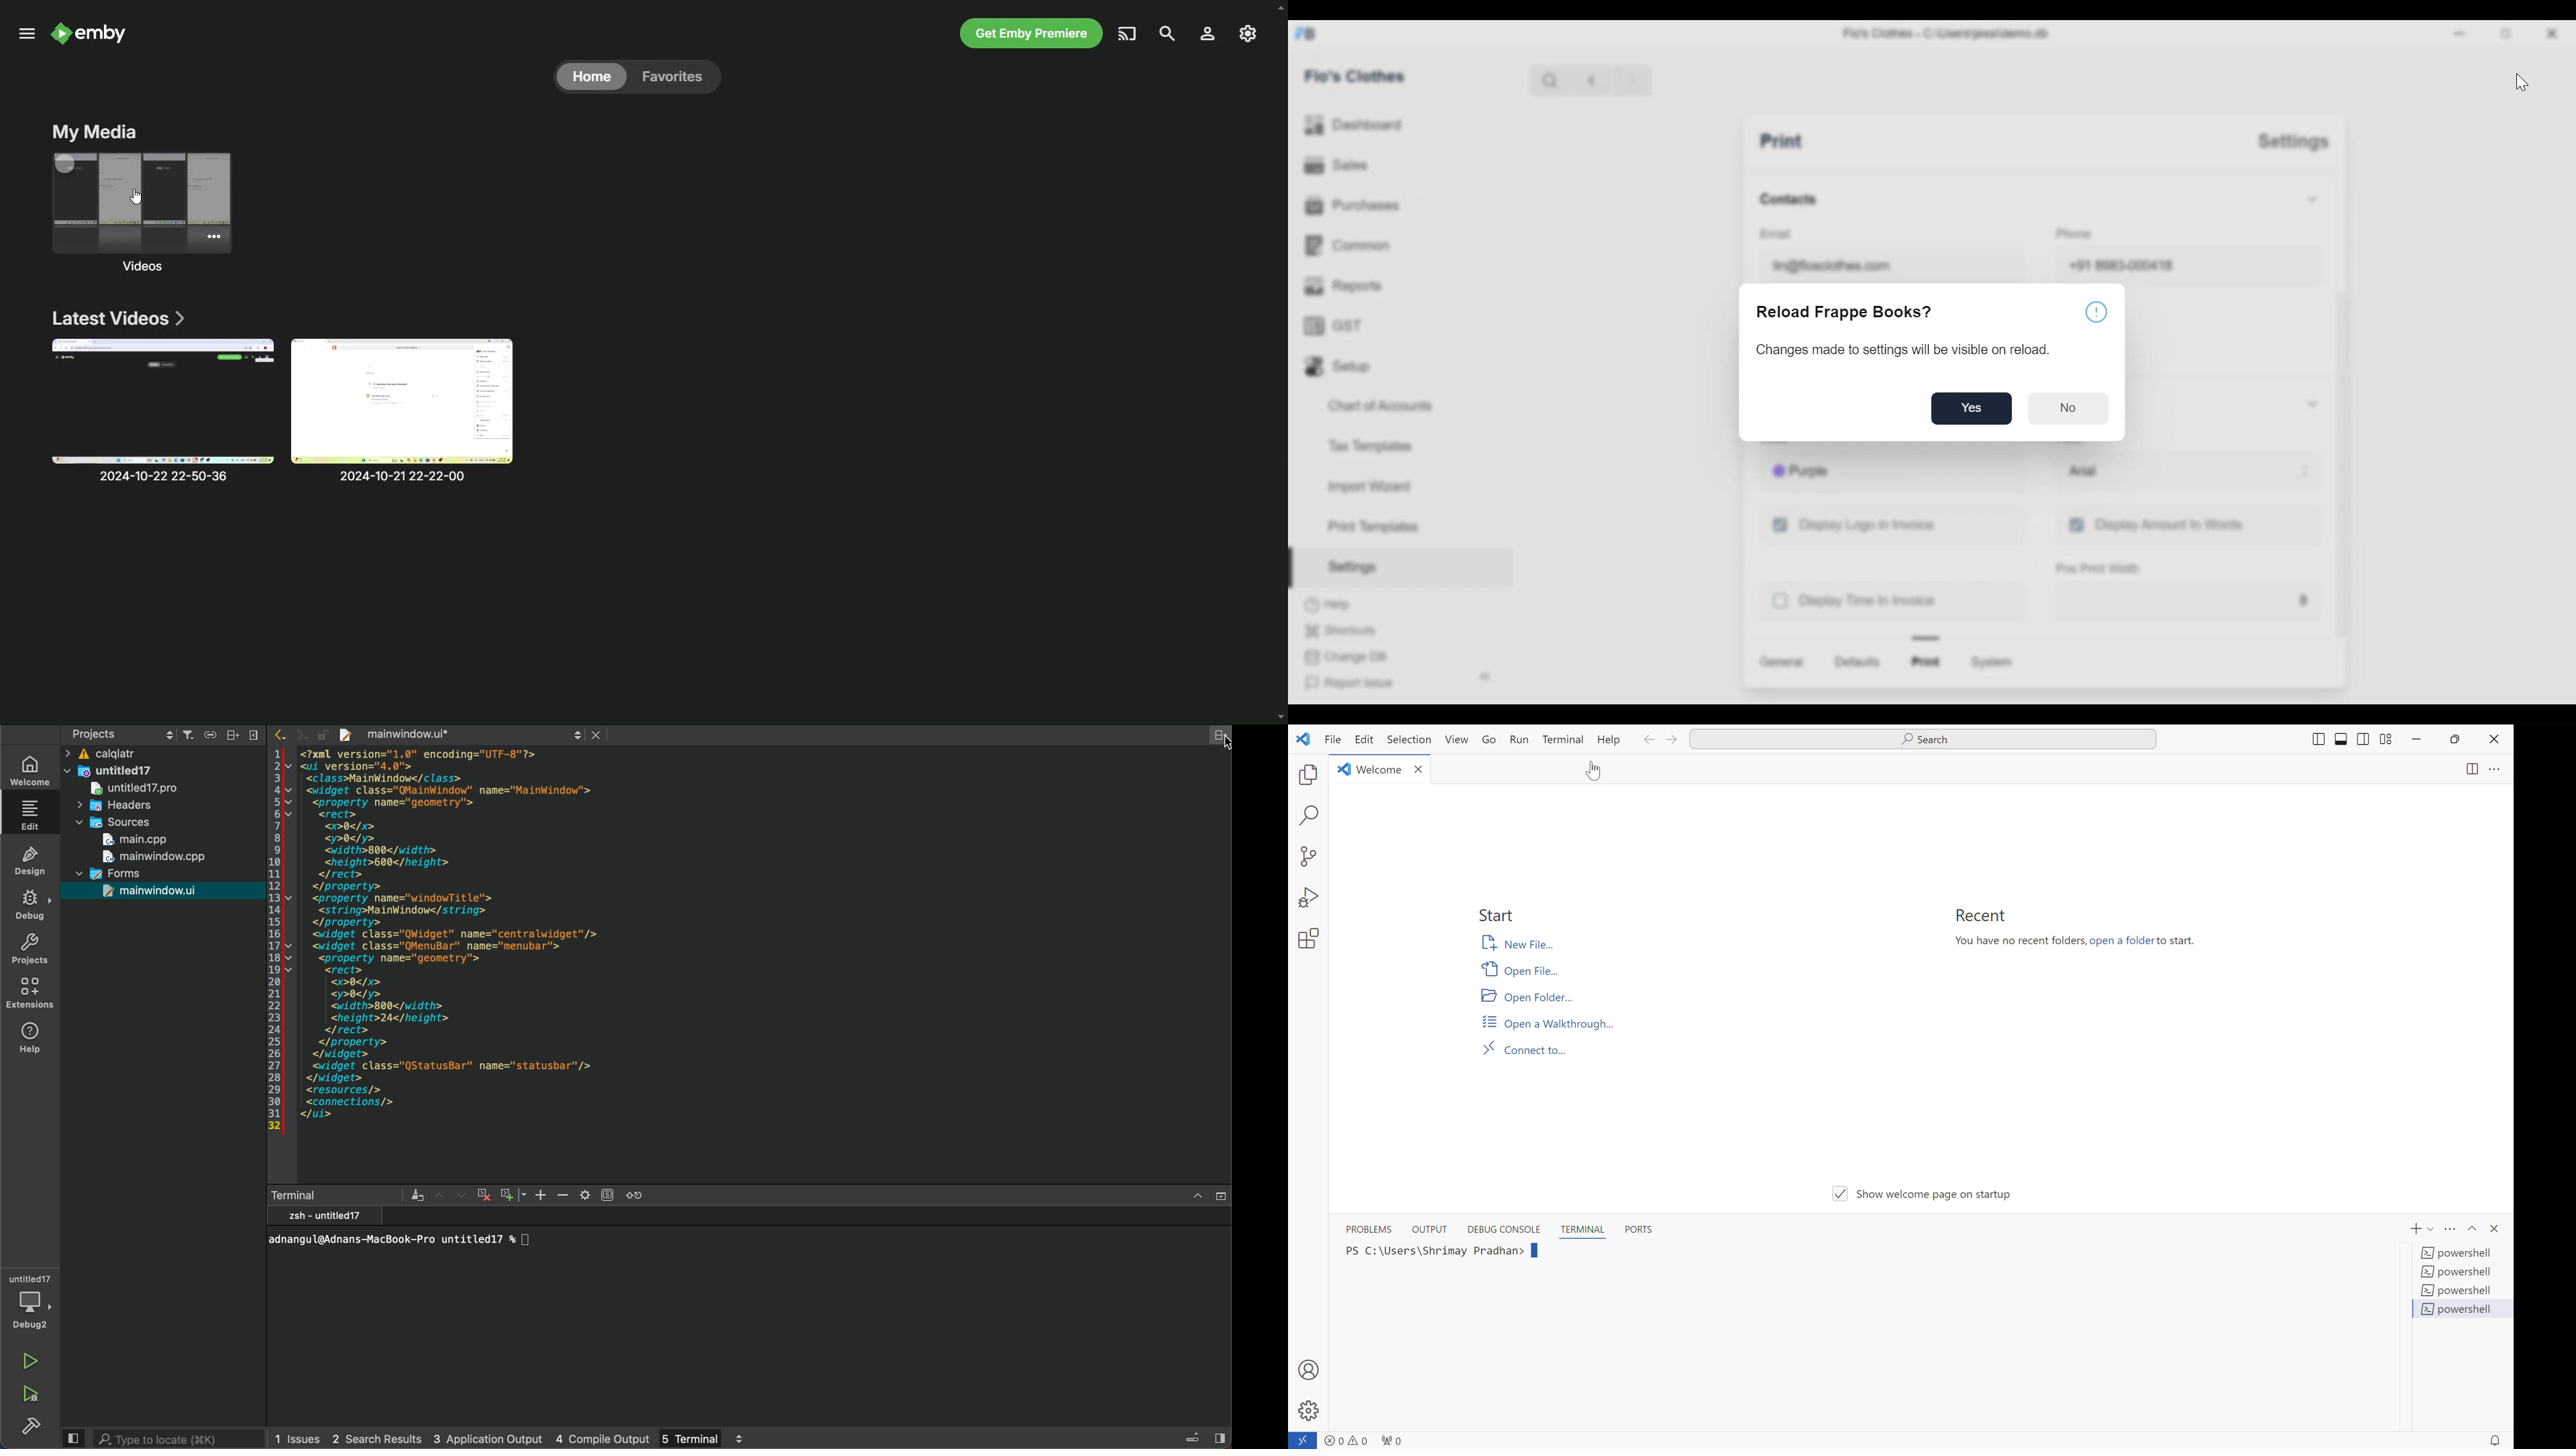  Describe the element at coordinates (139, 755) in the screenshot. I see `calqlatr` at that location.